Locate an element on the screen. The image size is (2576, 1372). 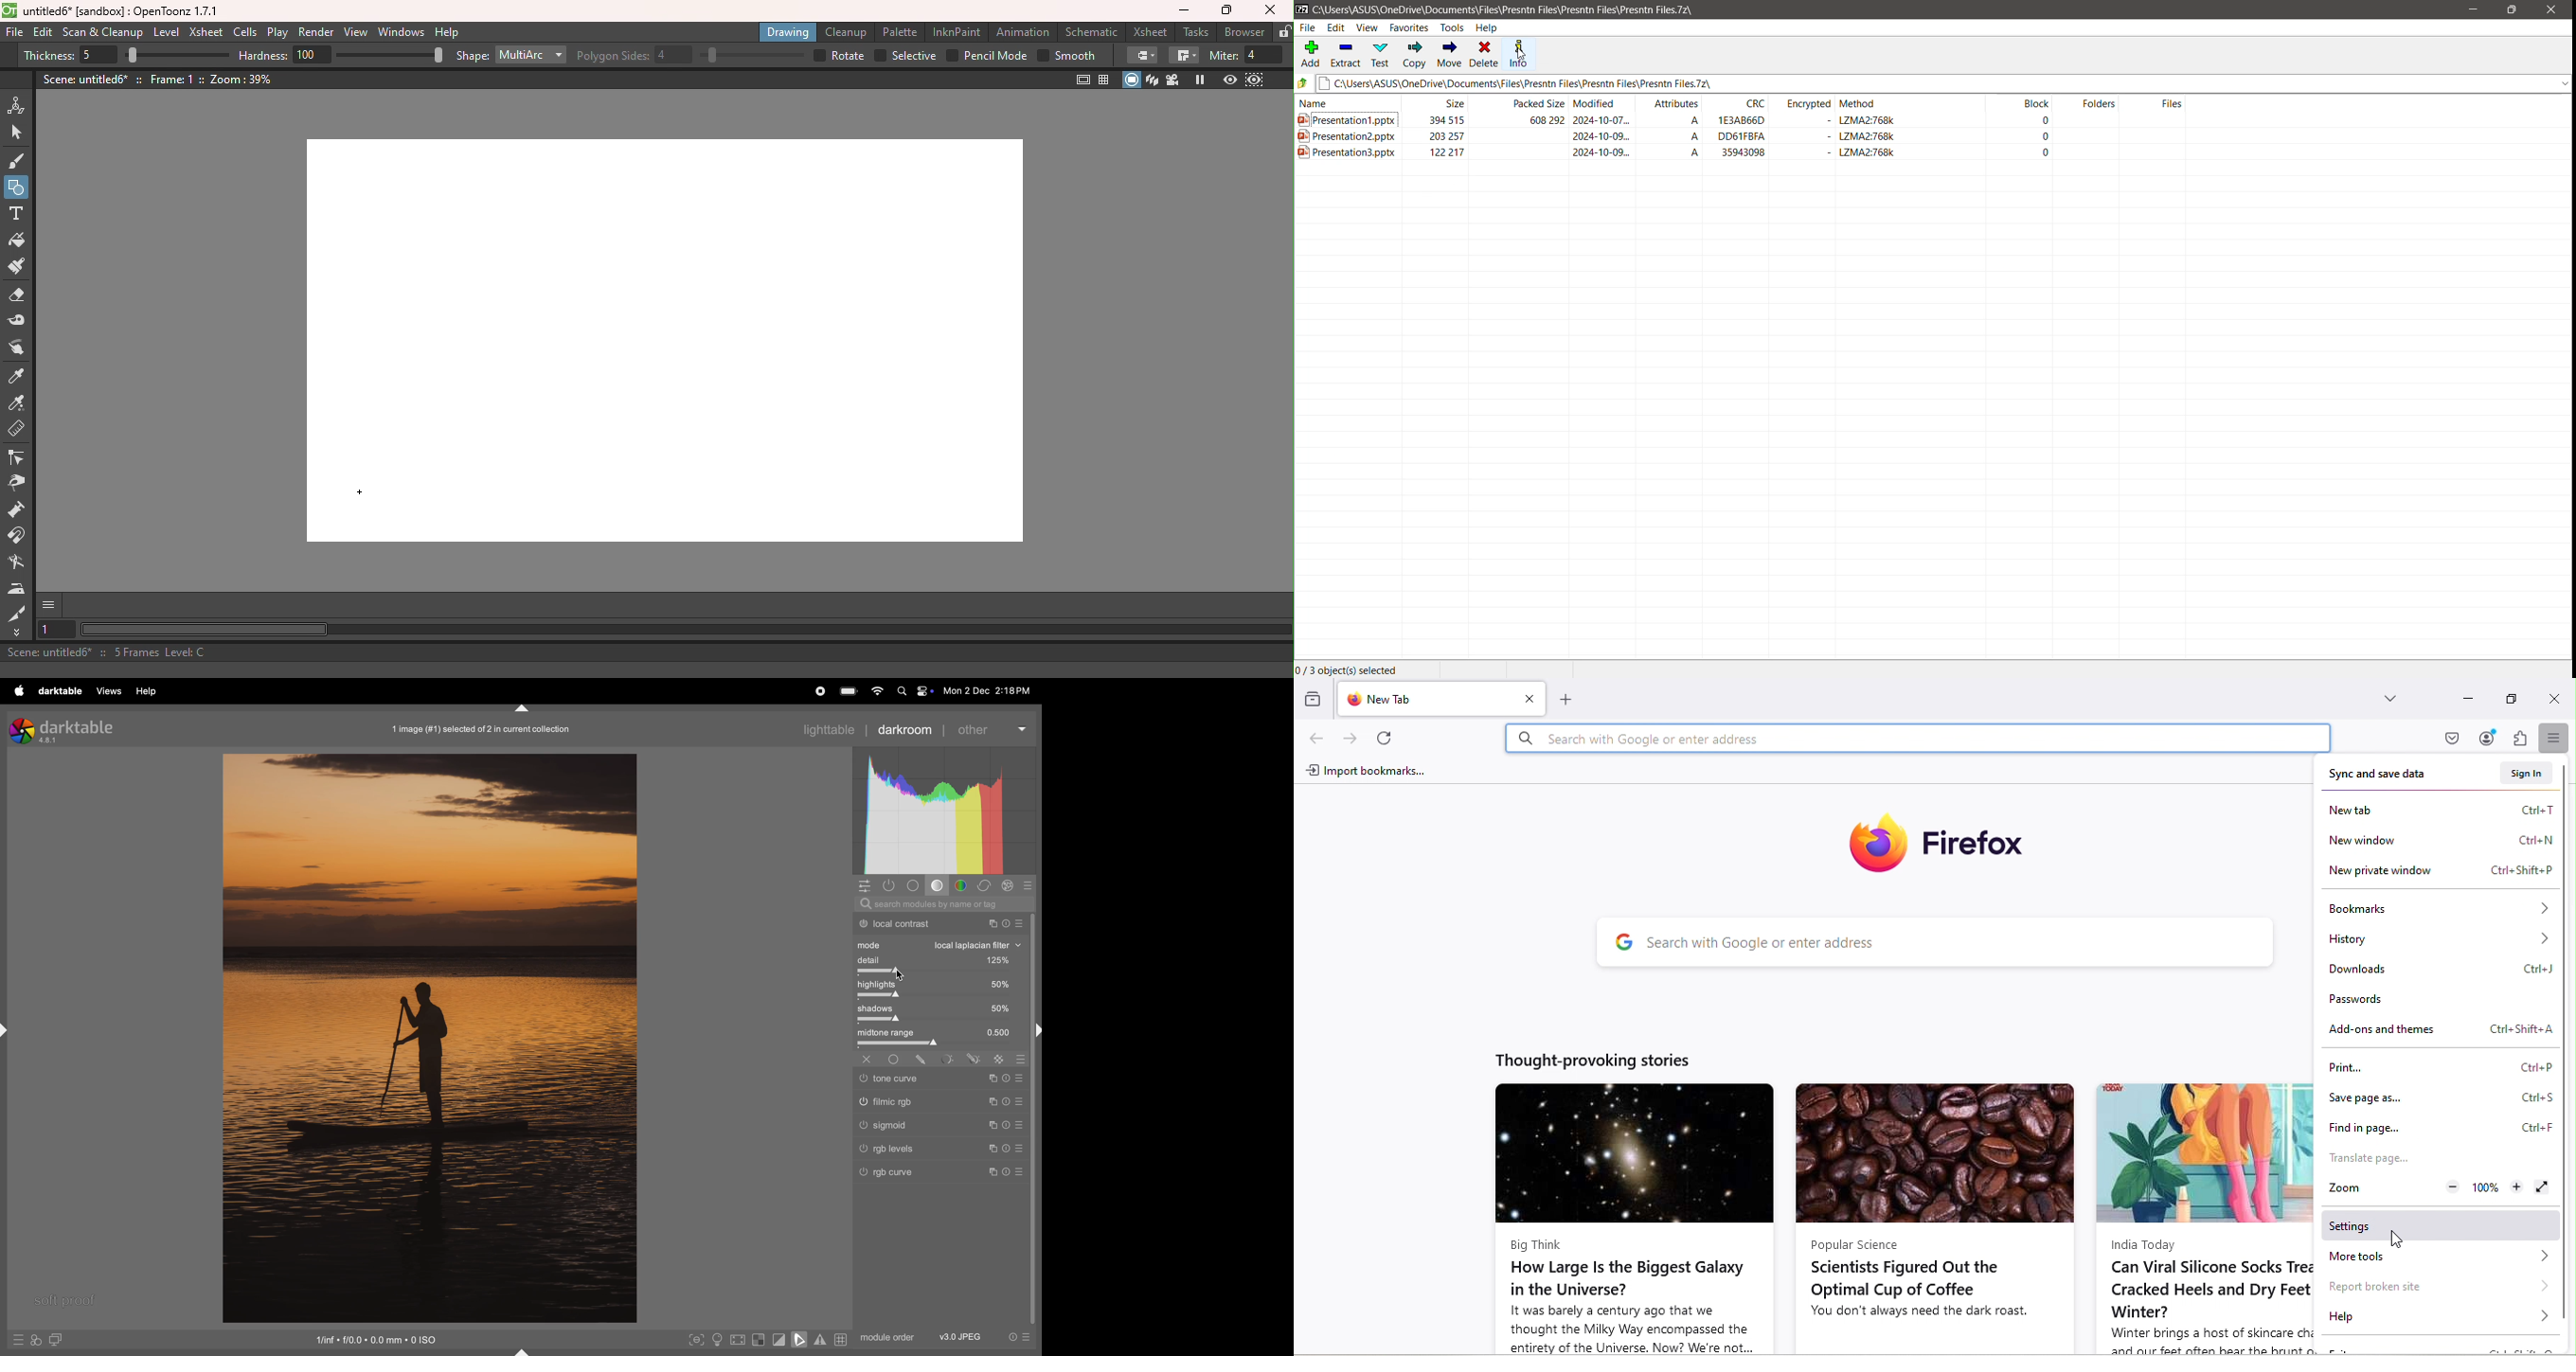
Minimize is located at coordinates (2473, 9).